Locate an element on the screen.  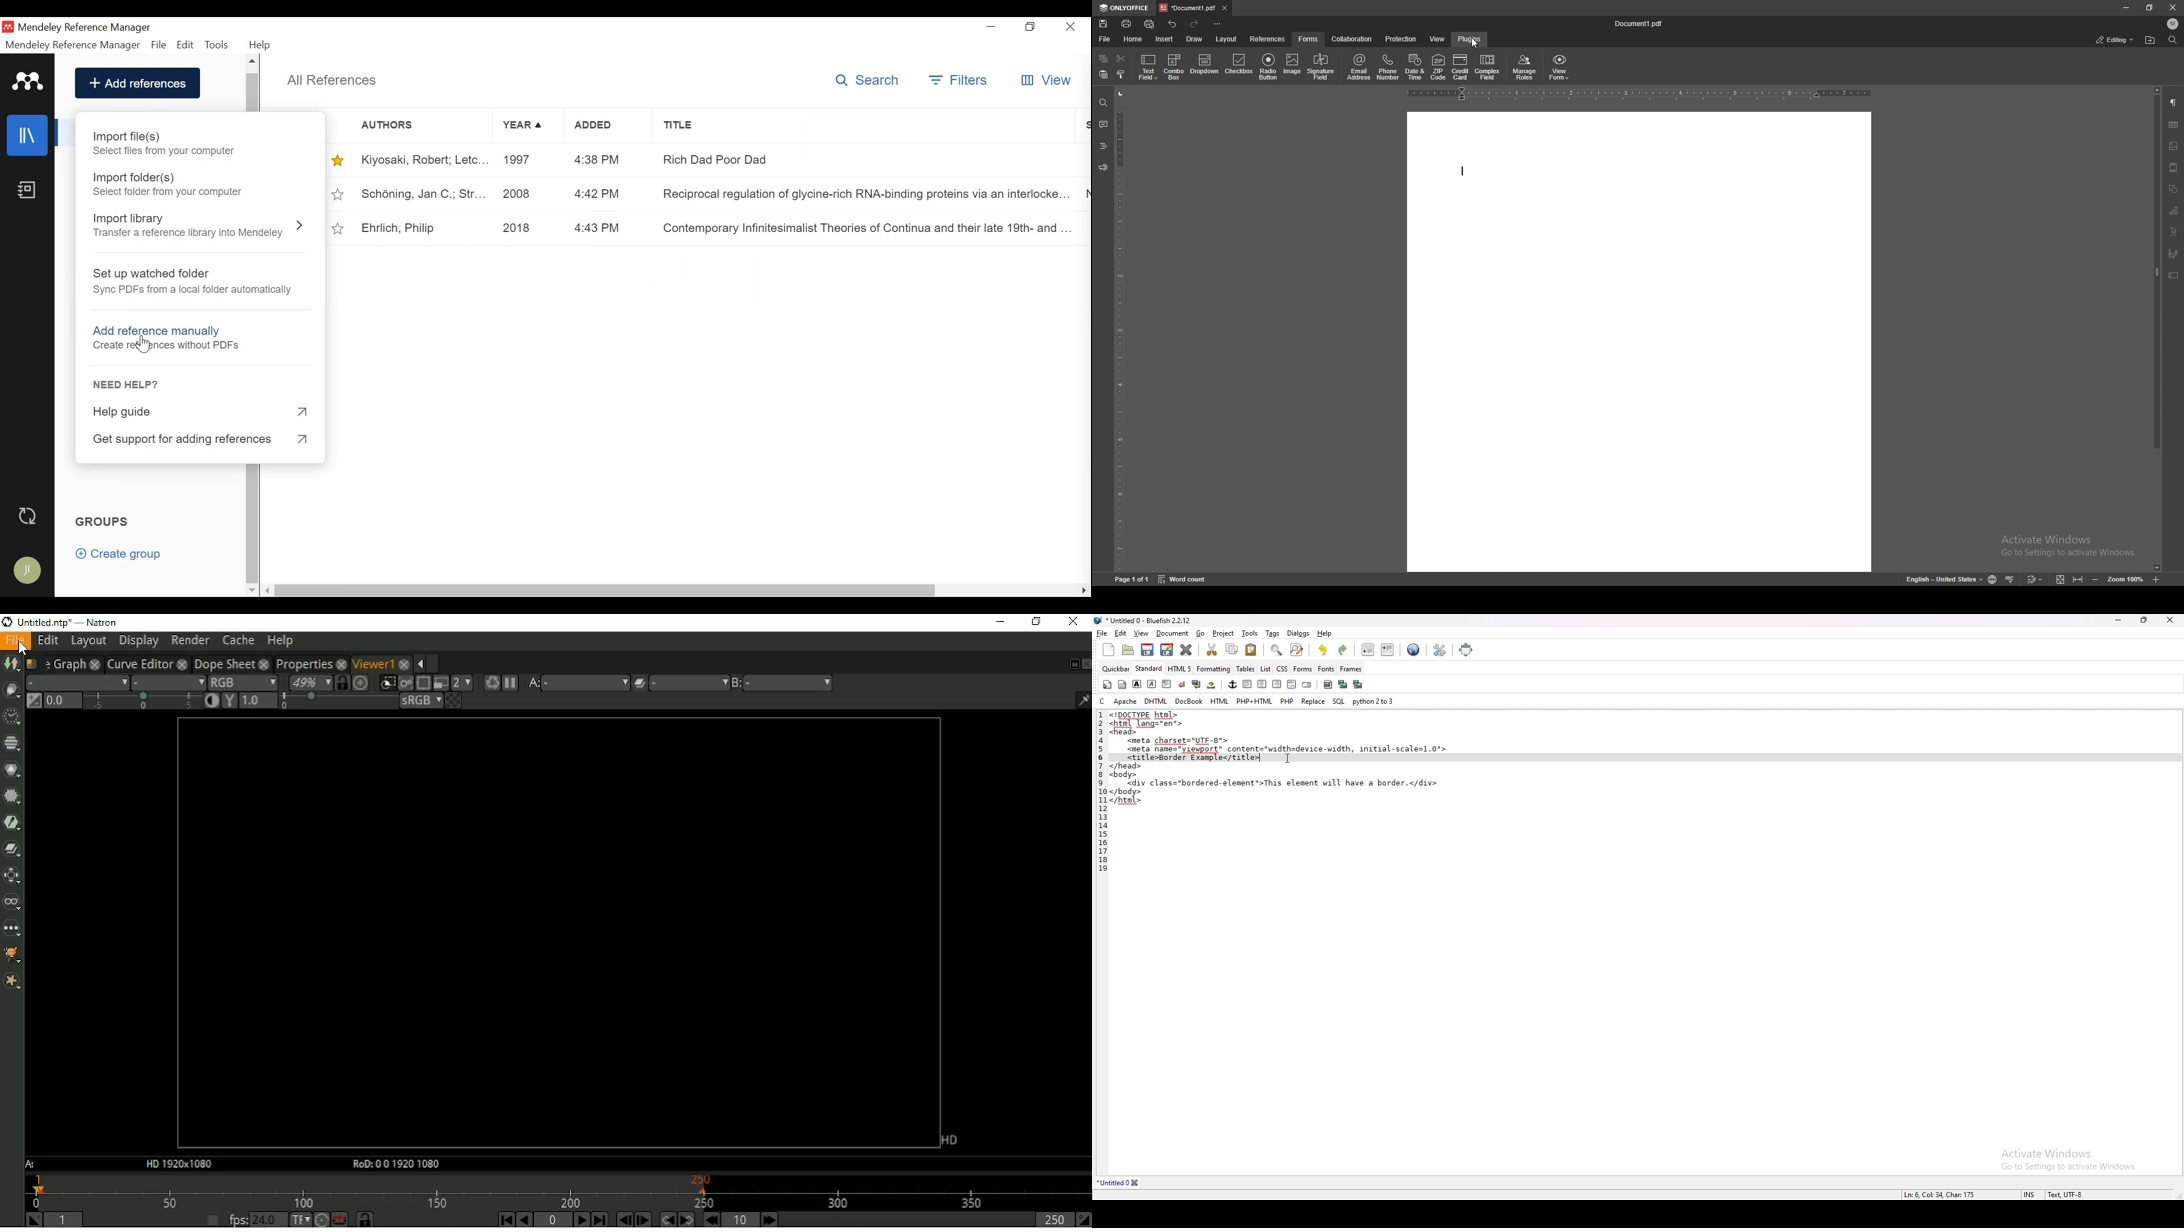
Rich Dad Poor Dad is located at coordinates (860, 161).